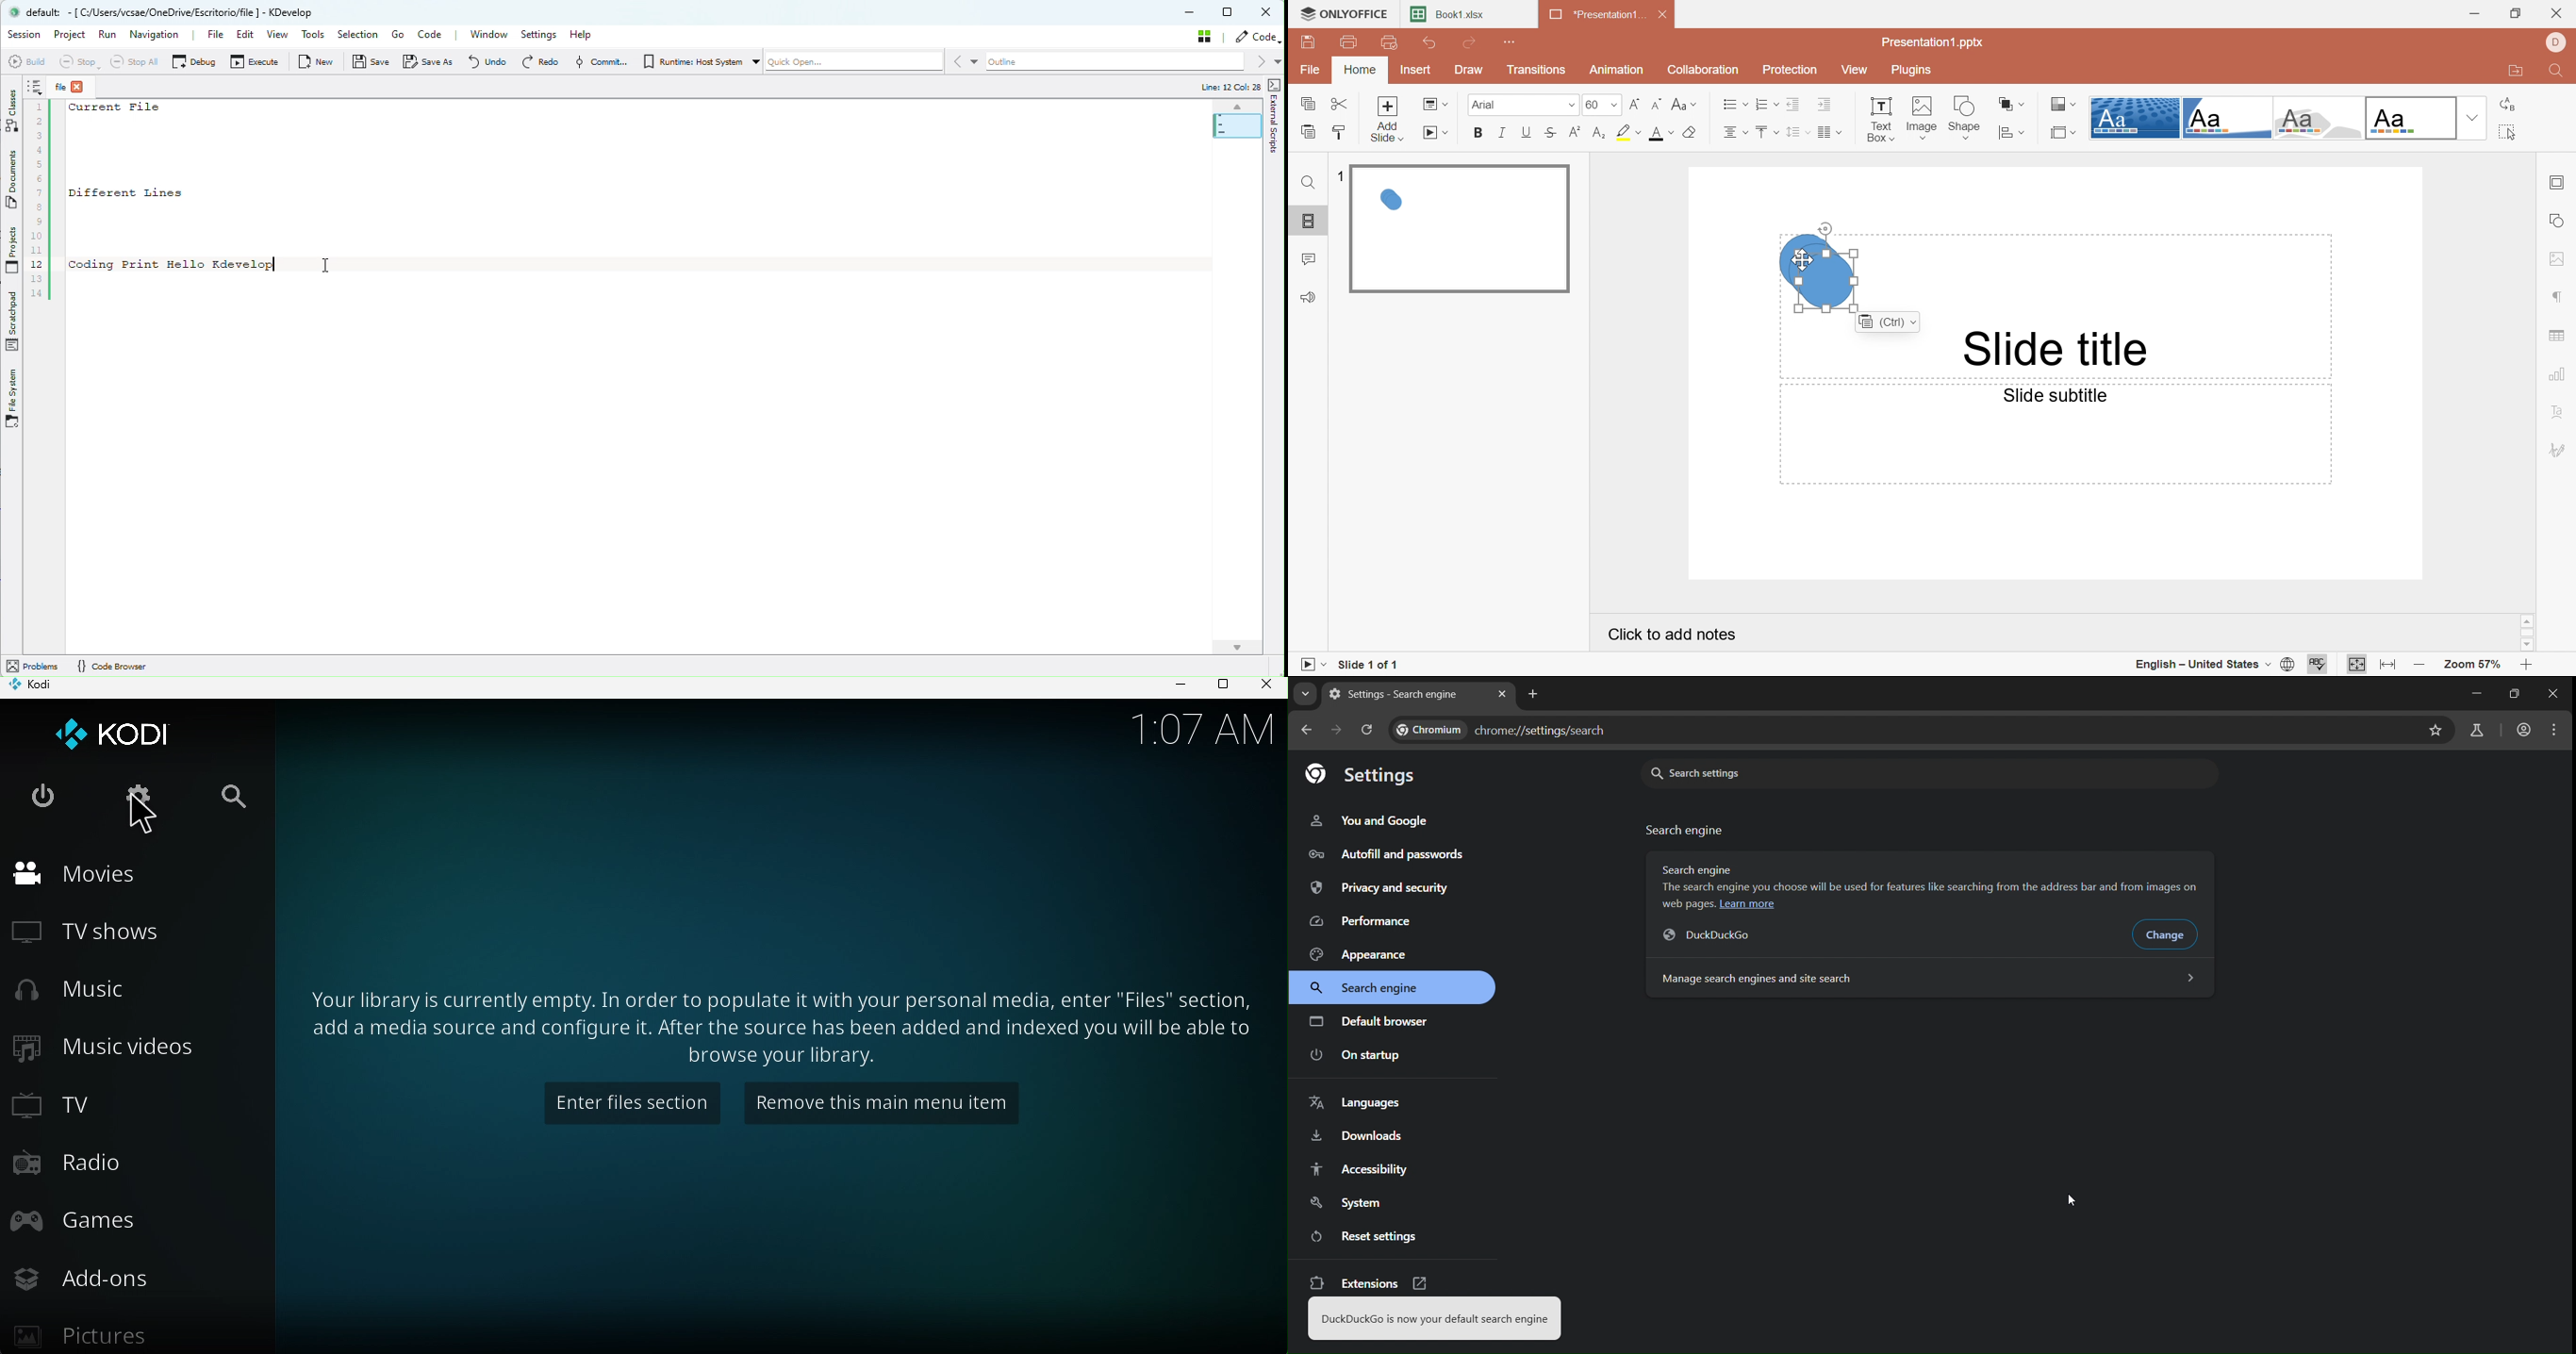  I want to click on Presentation.pptx, so click(1933, 41).